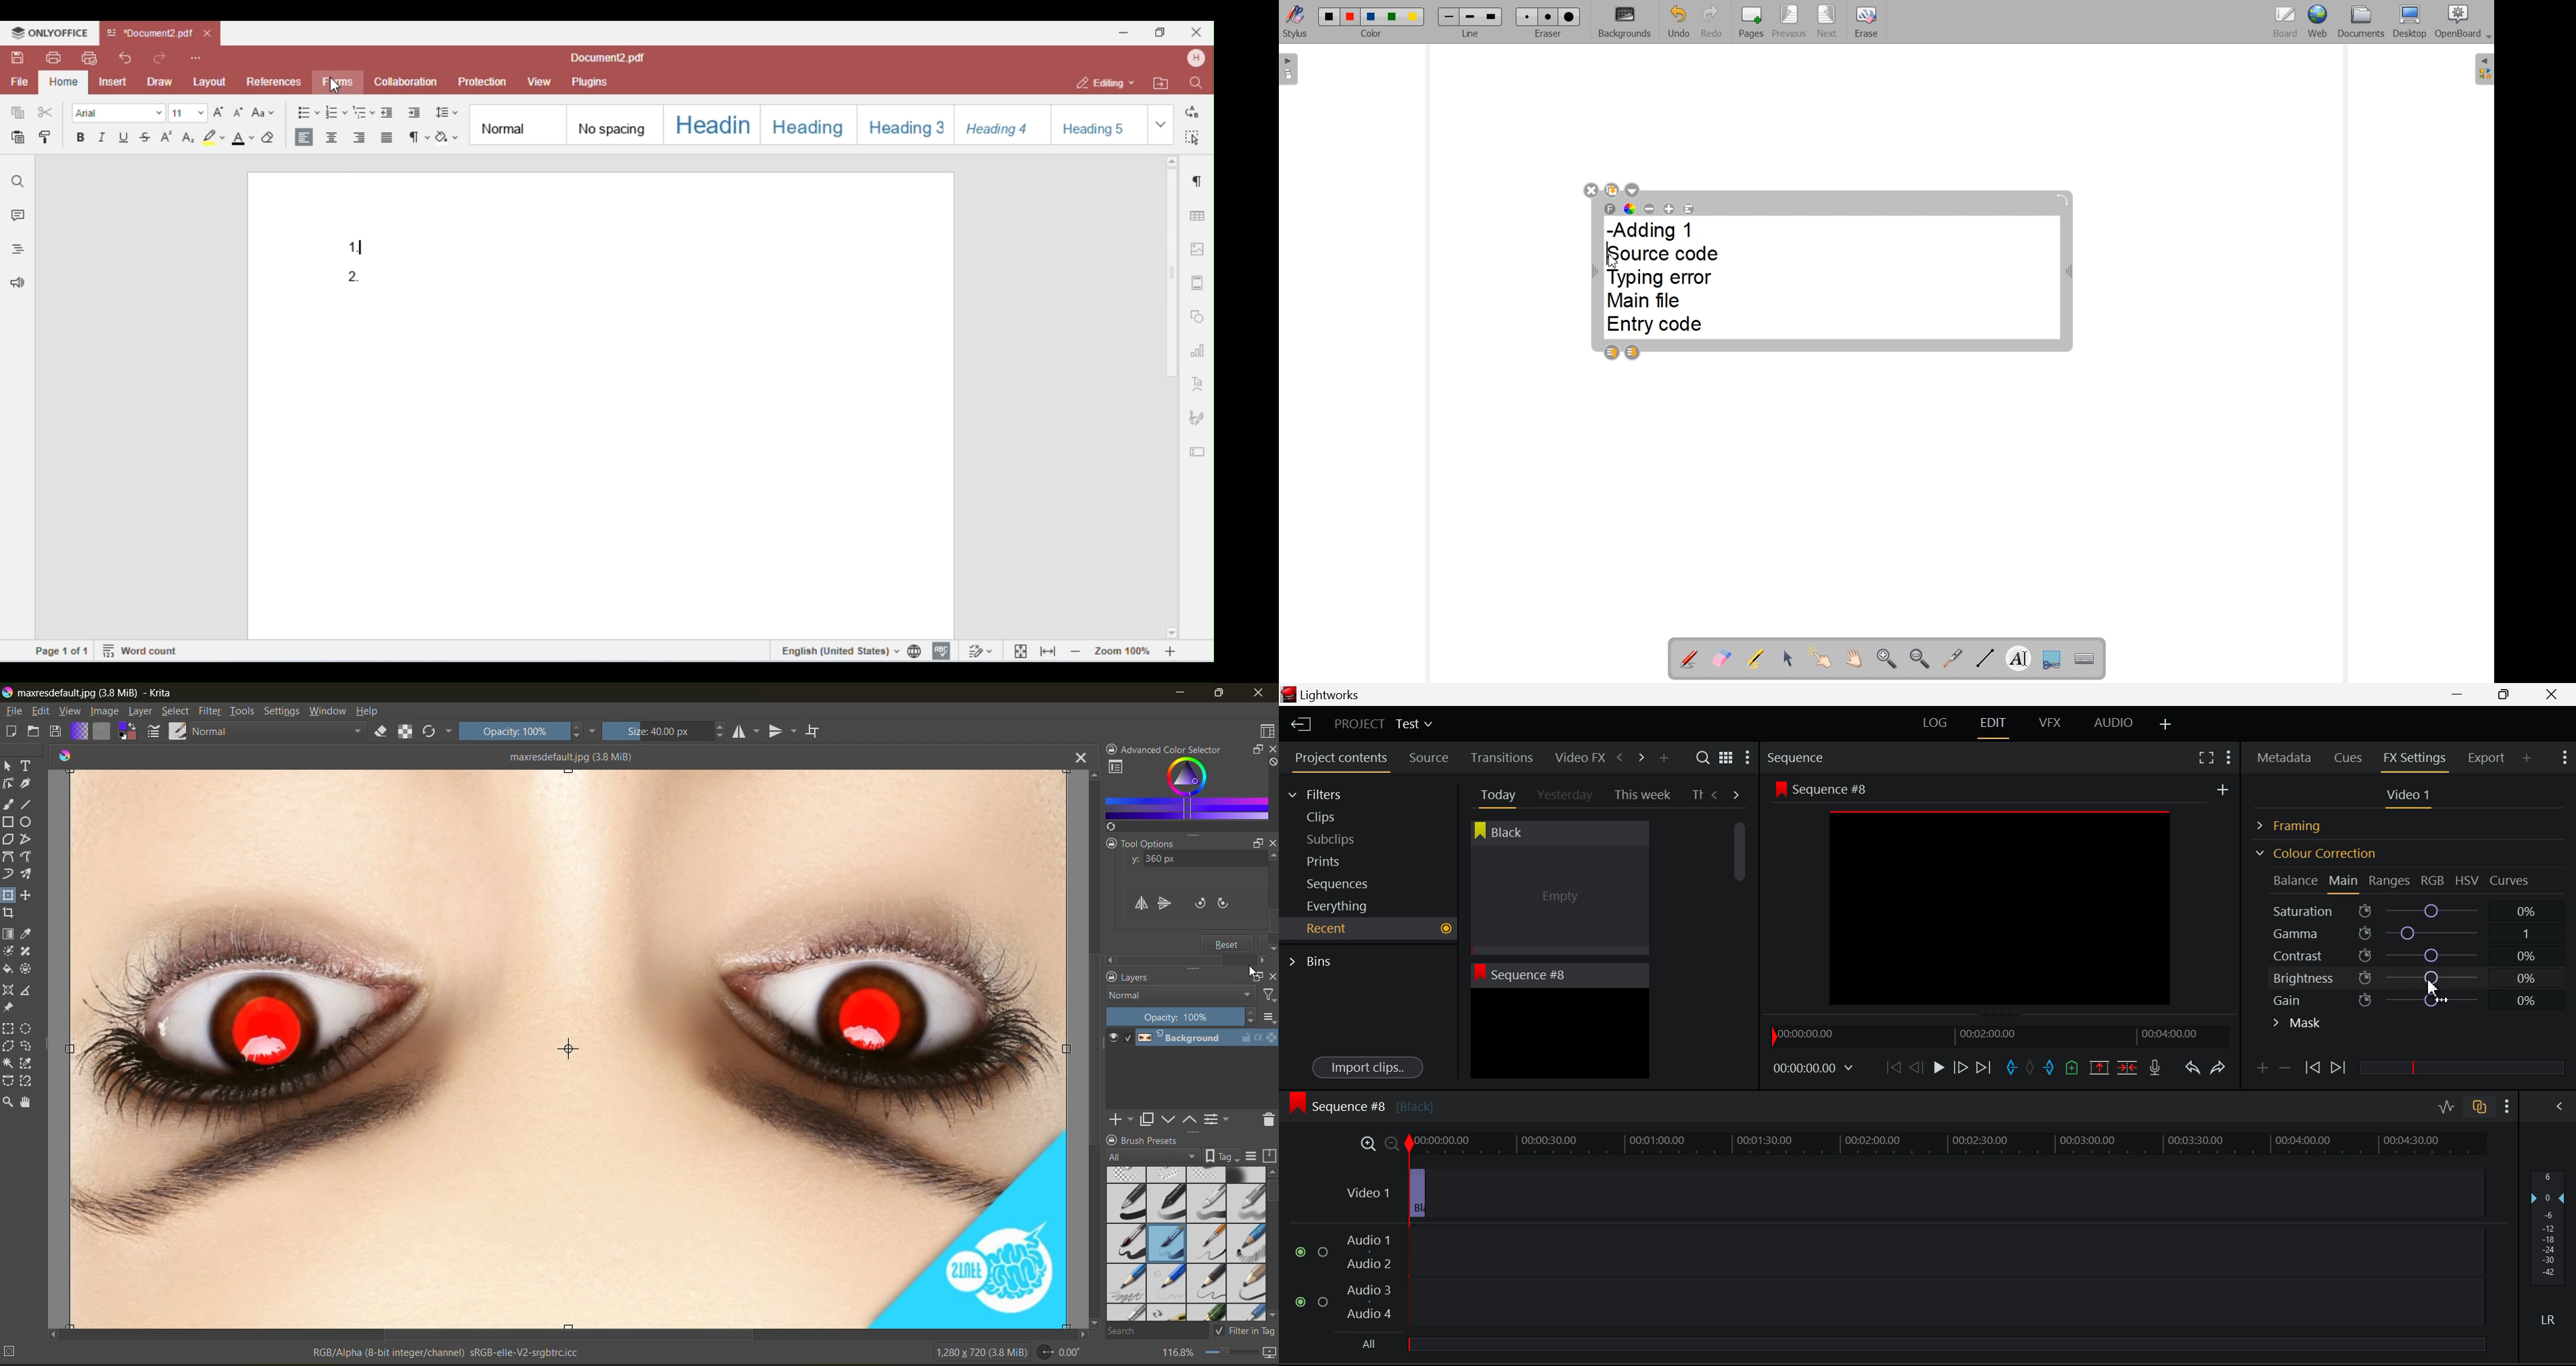 This screenshot has width=2576, height=1372. I want to click on choose workspace, so click(1267, 731).